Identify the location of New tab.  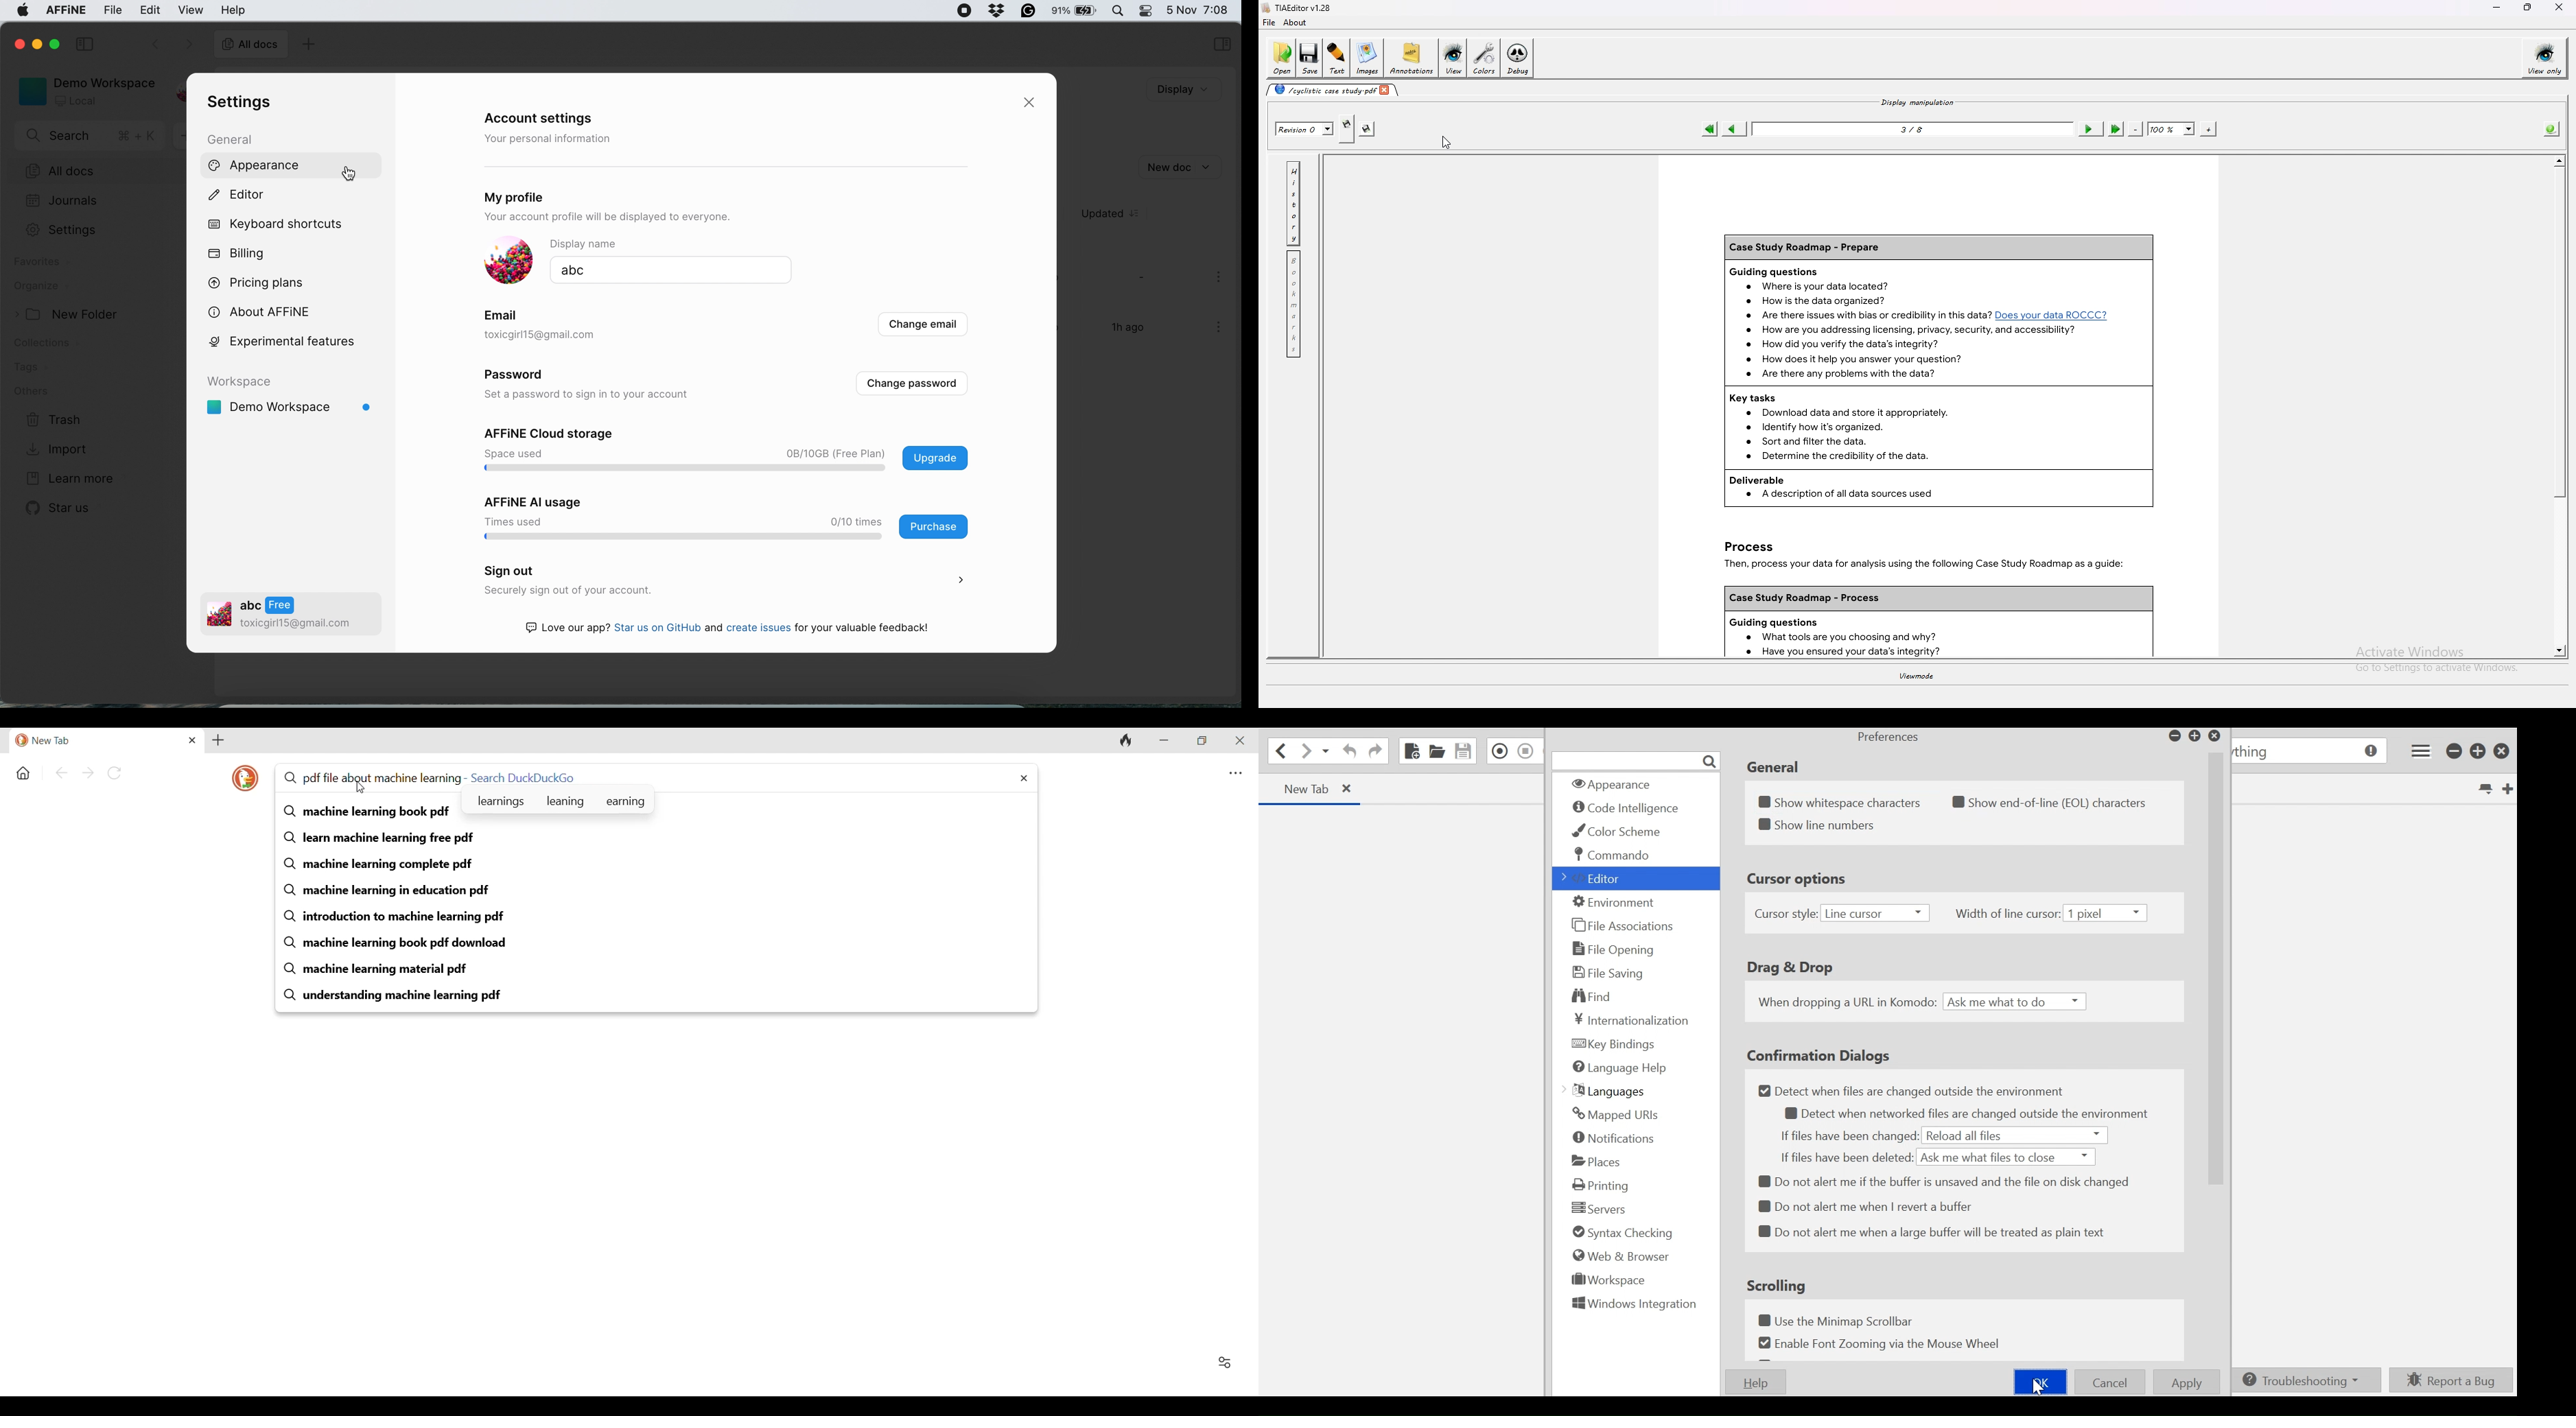
(98, 741).